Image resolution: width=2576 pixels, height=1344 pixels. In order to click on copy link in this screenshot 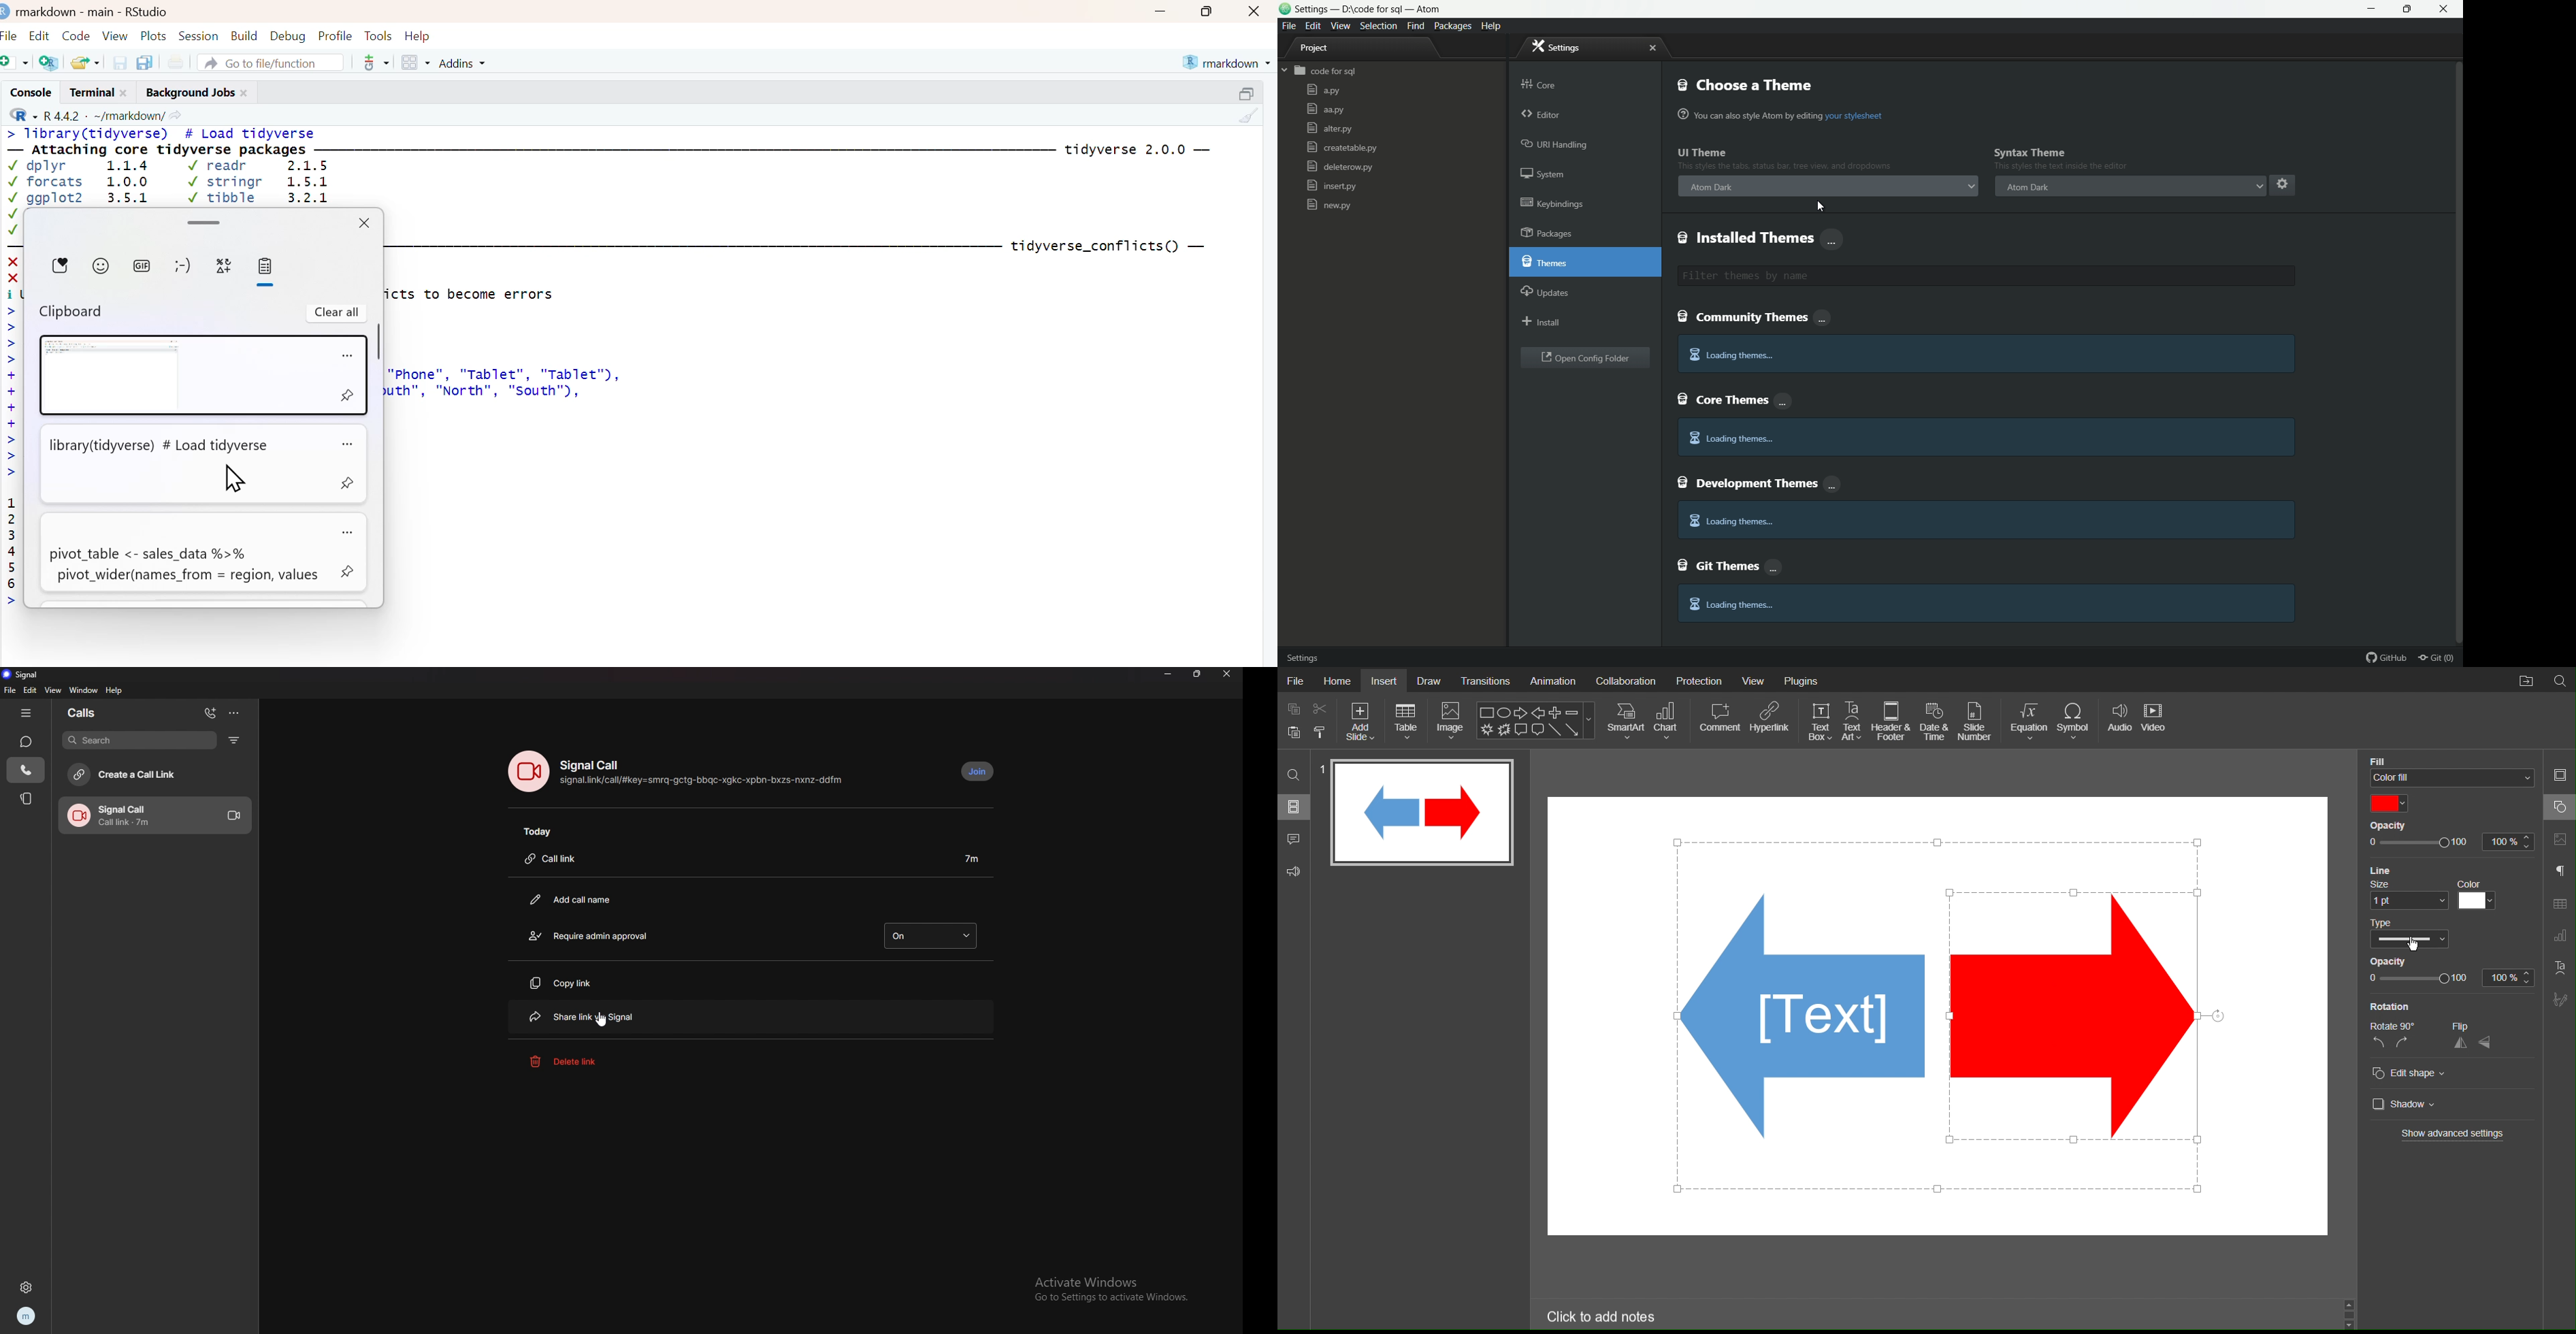, I will do `click(594, 983)`.